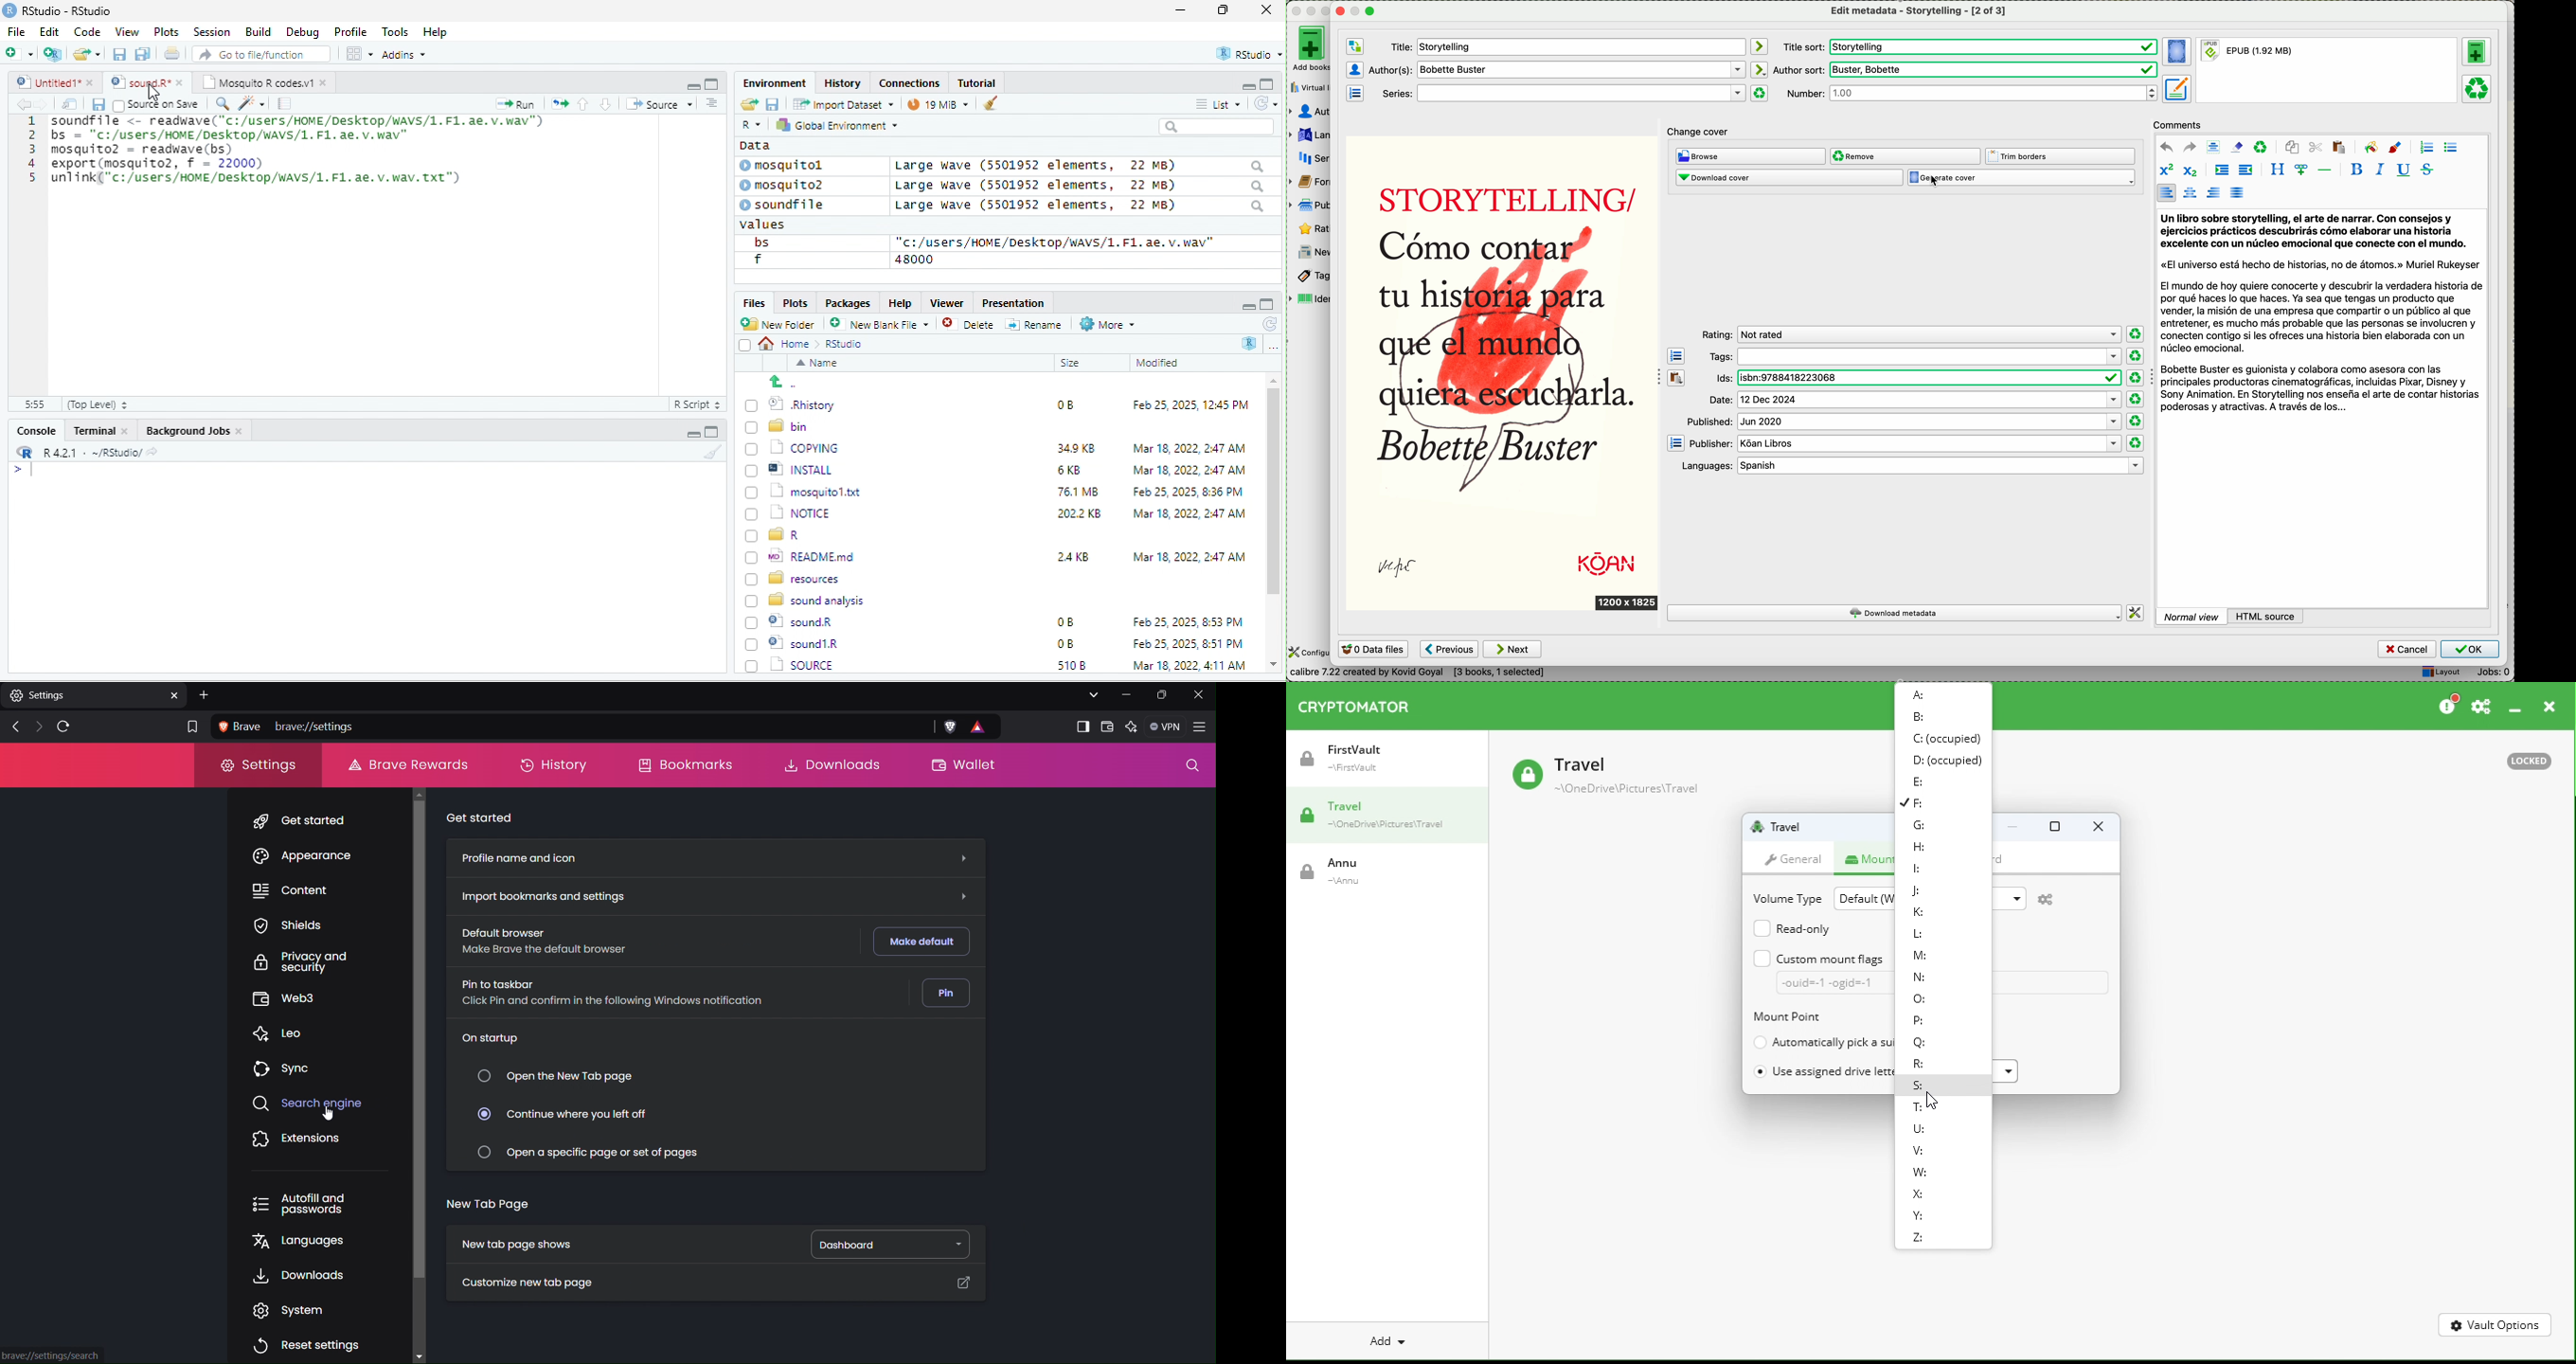  What do you see at coordinates (36, 728) in the screenshot?
I see `Next` at bounding box center [36, 728].